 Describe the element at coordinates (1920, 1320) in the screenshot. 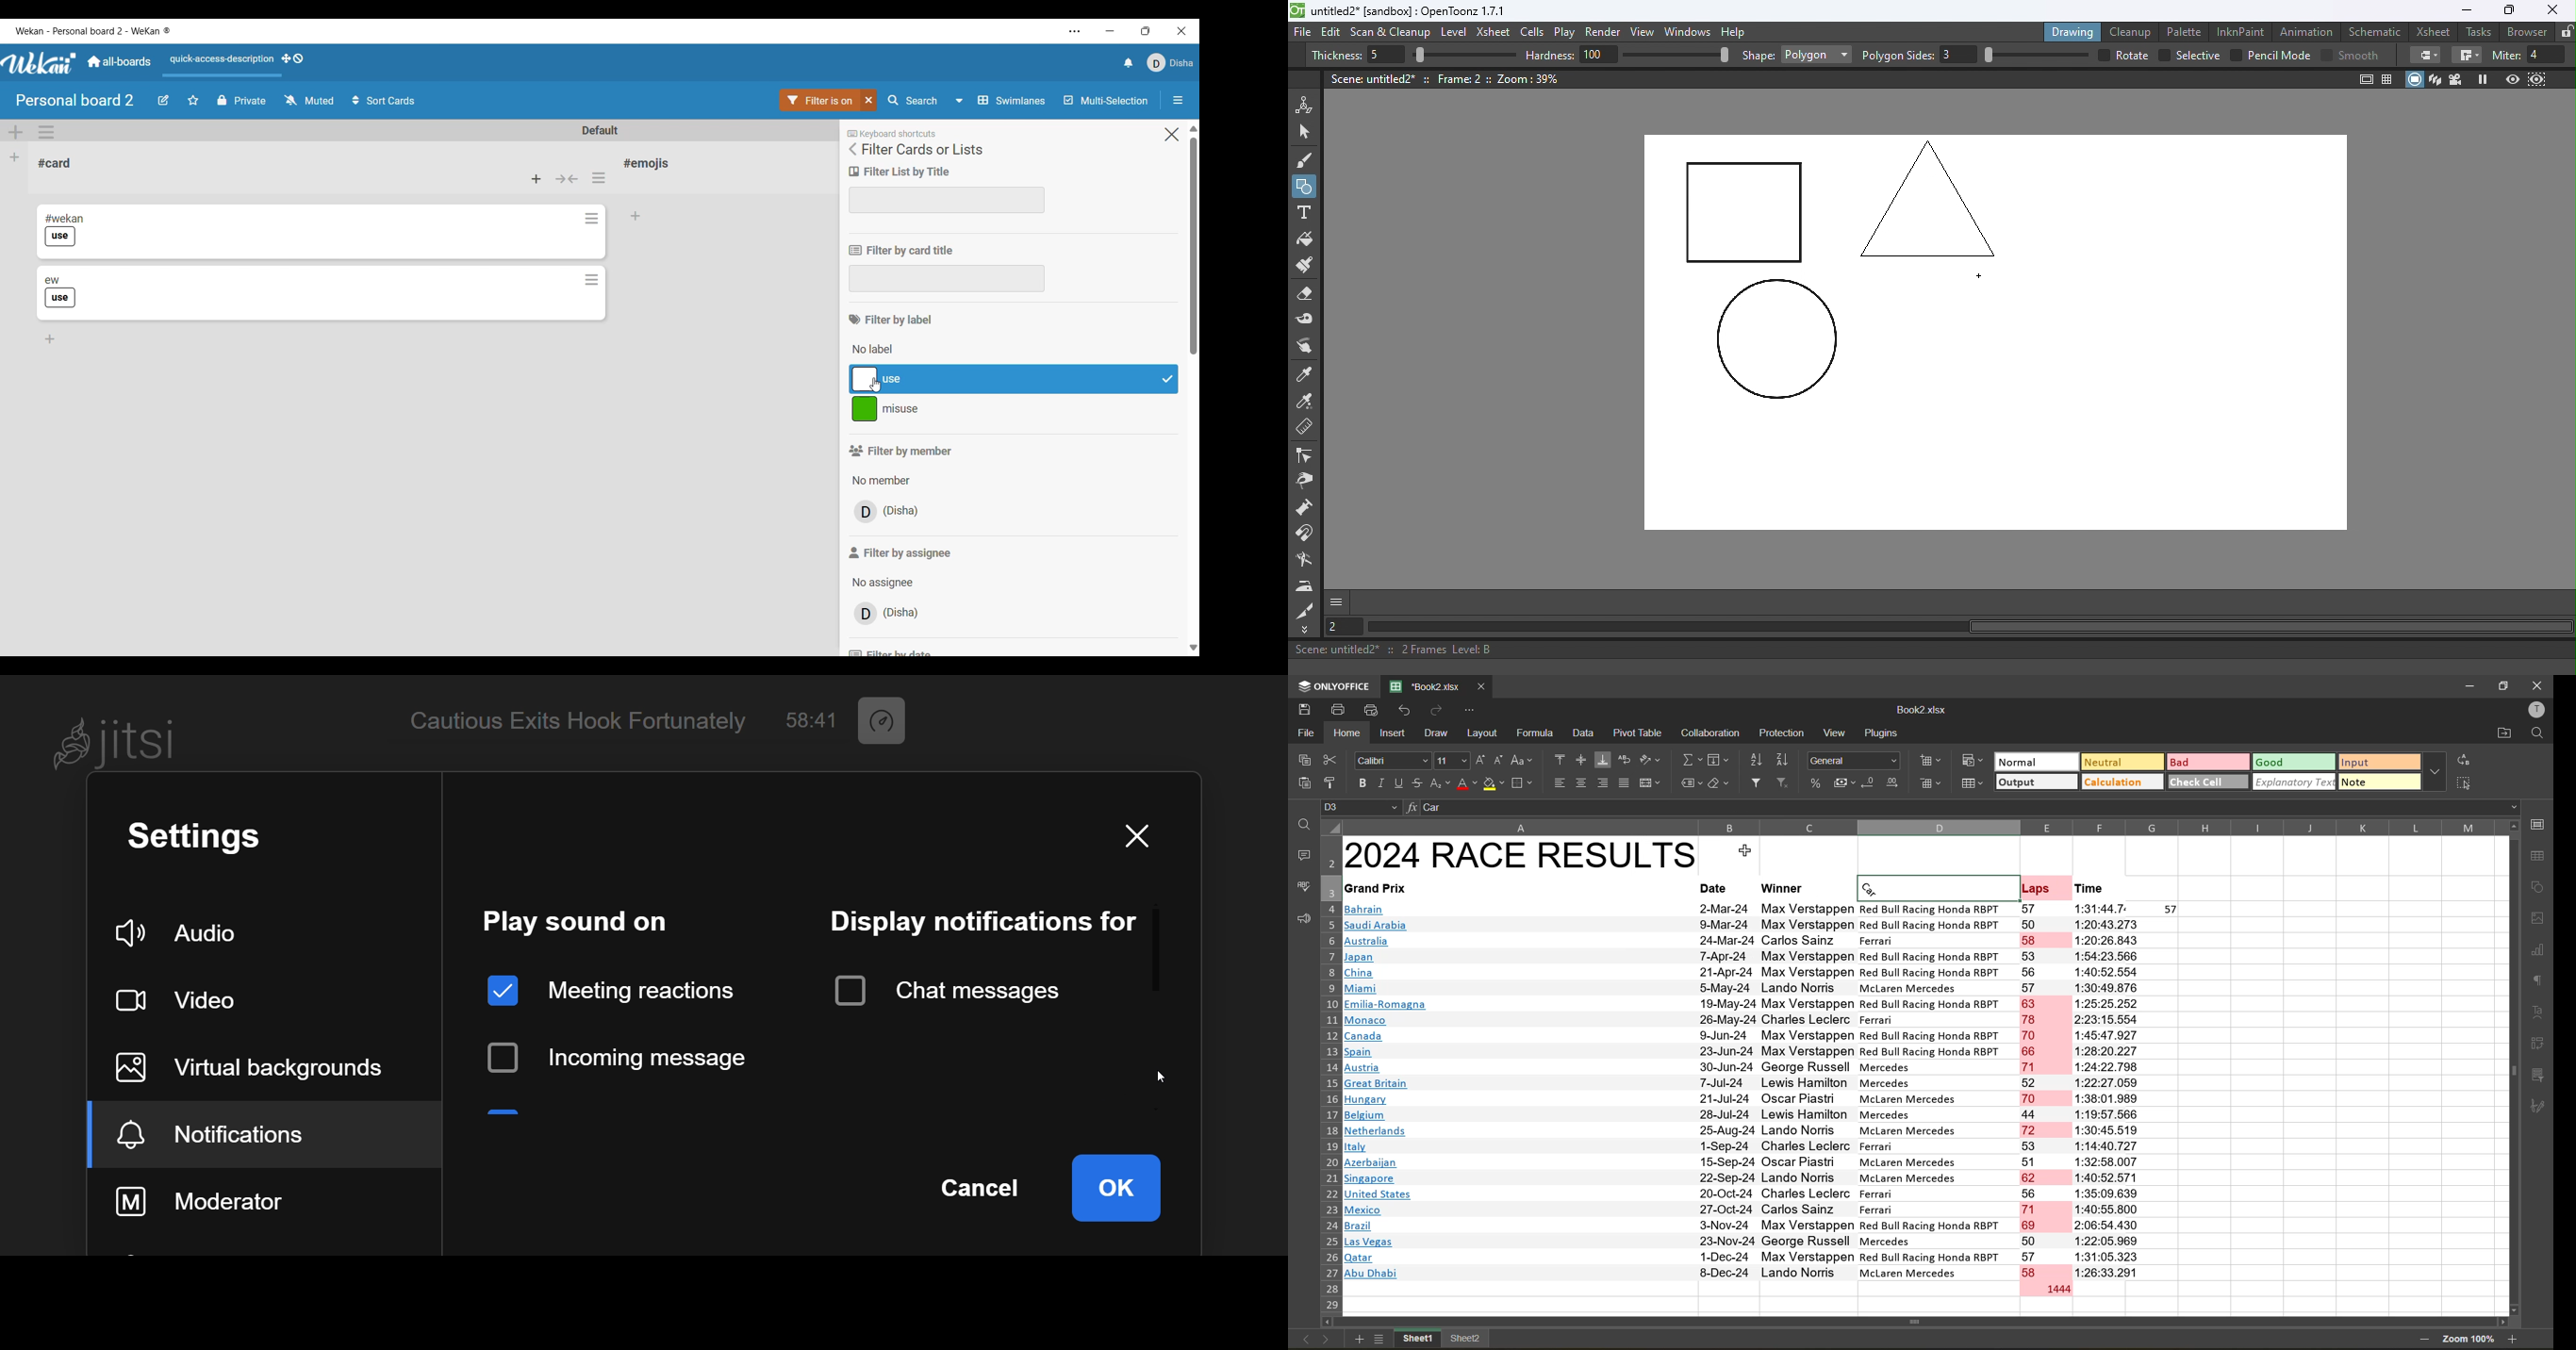

I see `Horizontal scroll` at that location.